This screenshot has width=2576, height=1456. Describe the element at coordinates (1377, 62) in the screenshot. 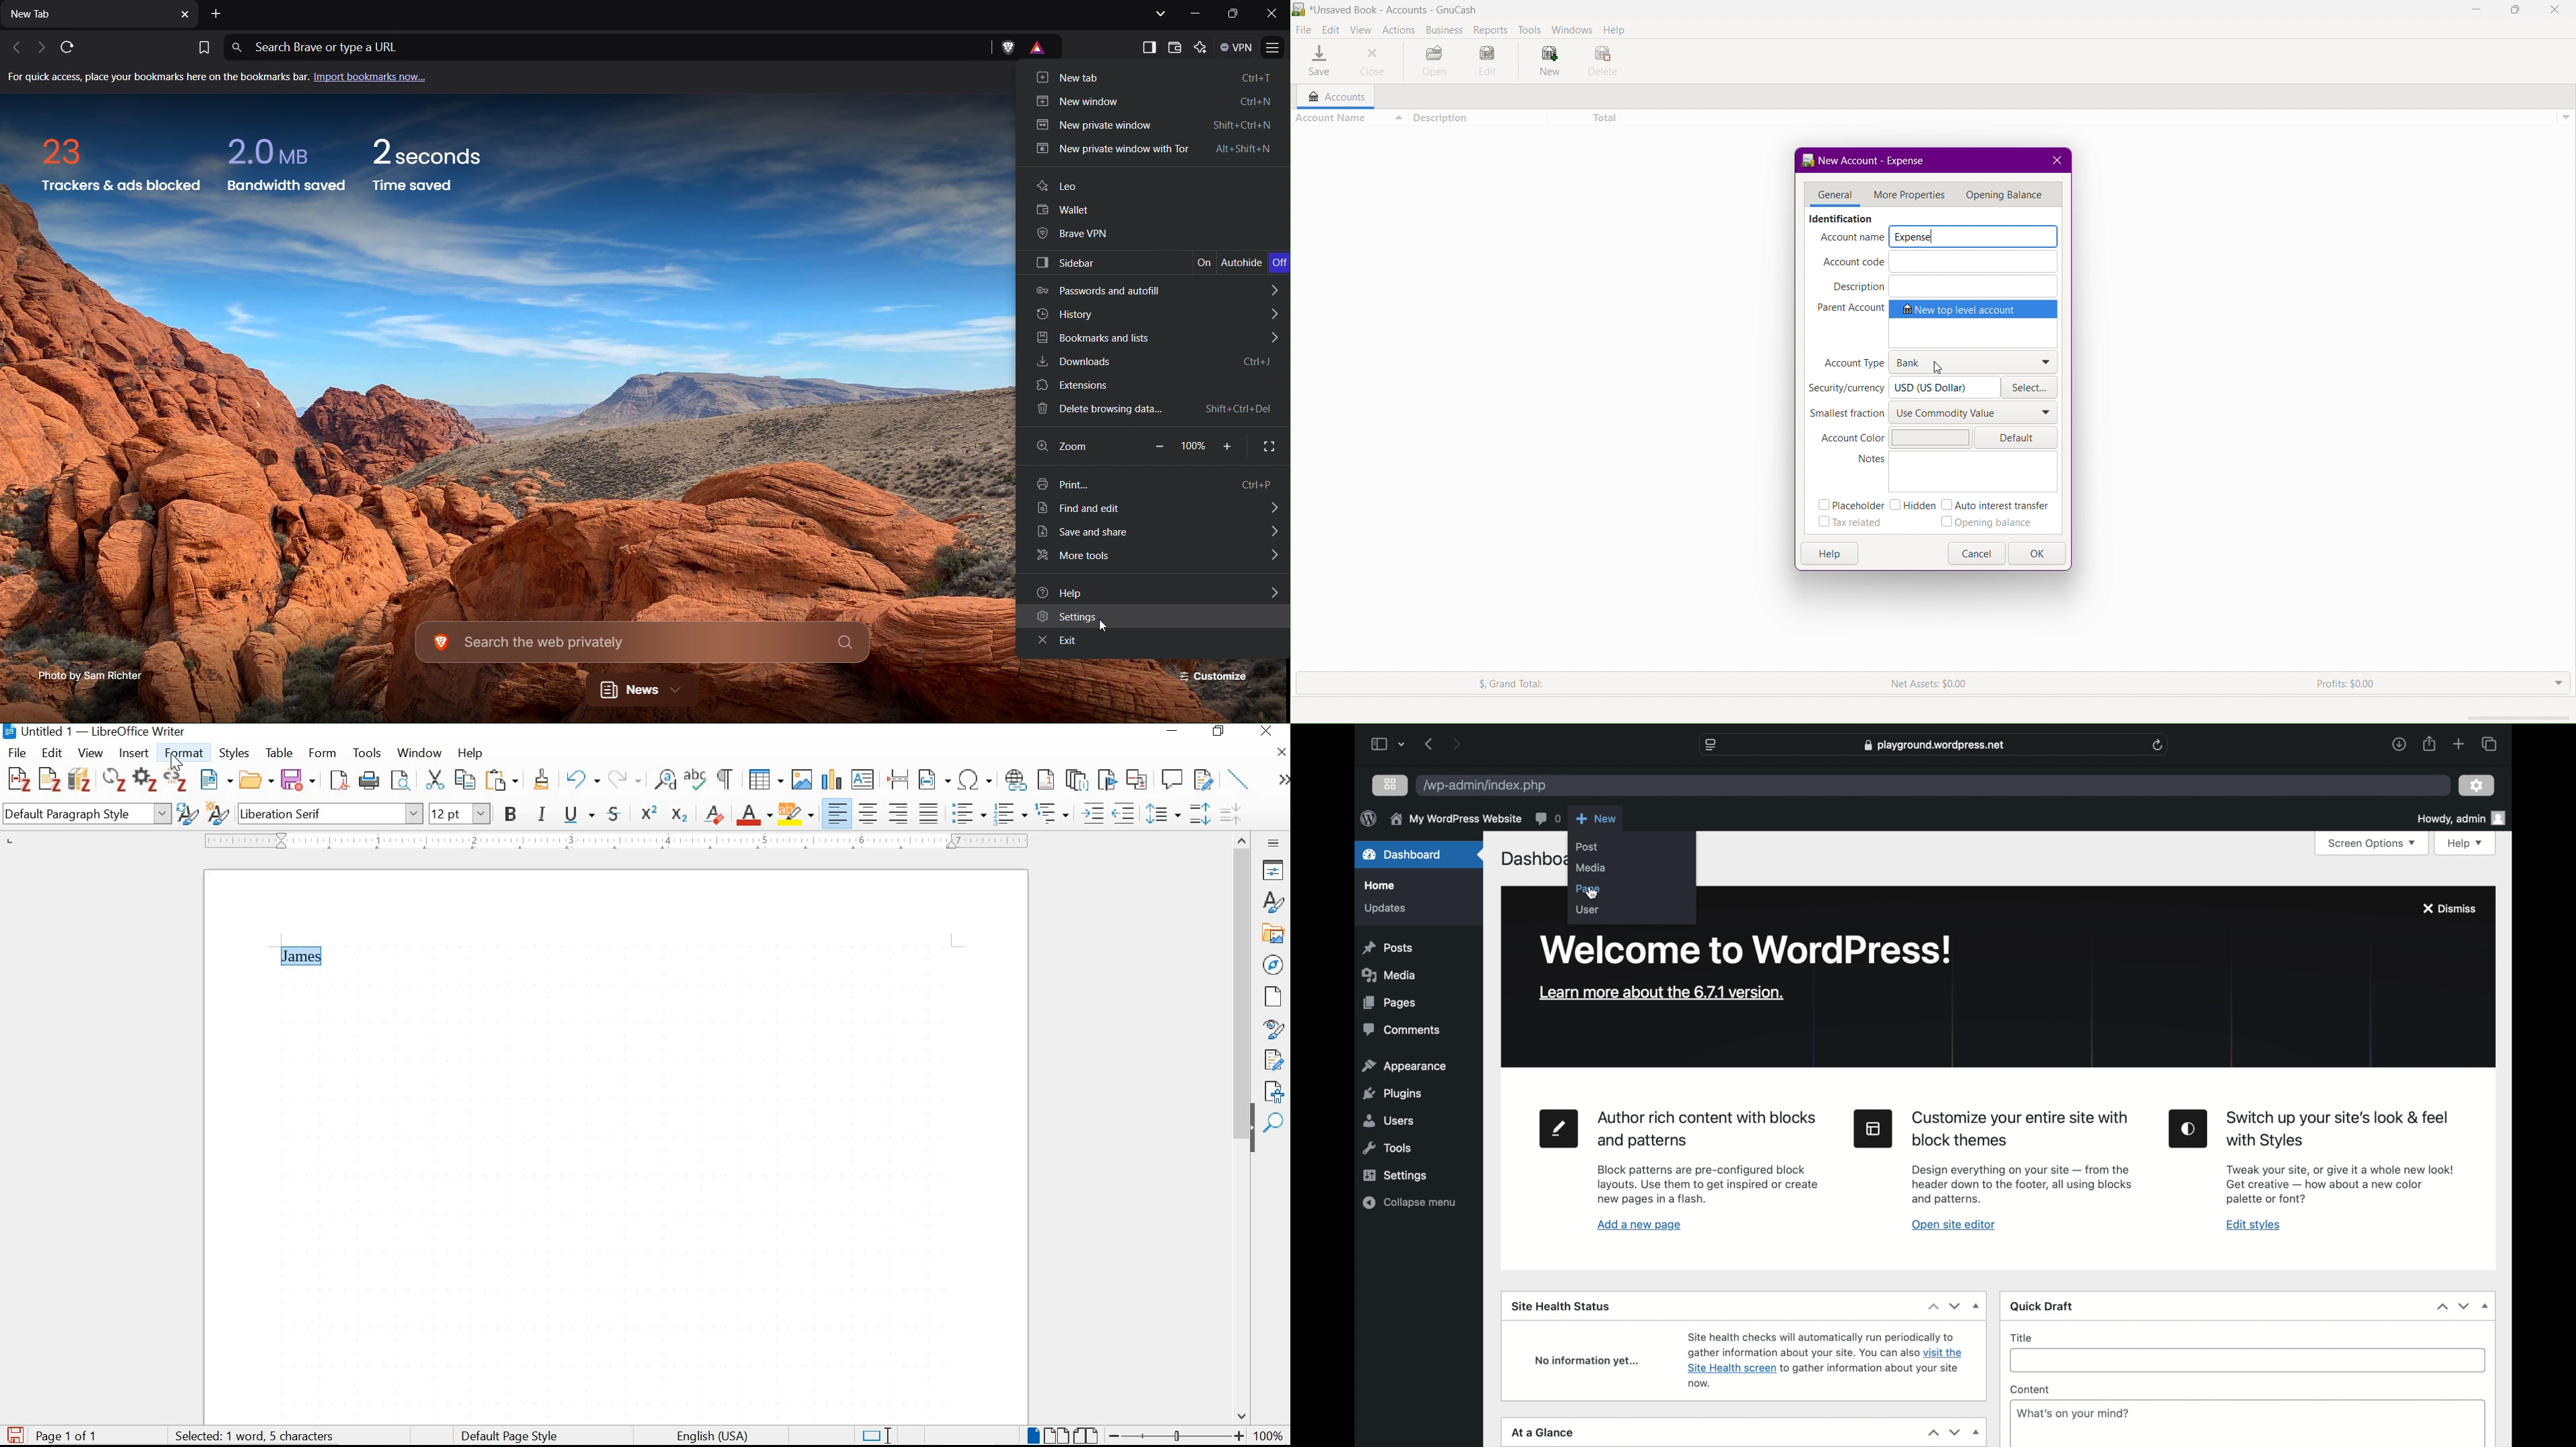

I see `Close` at that location.